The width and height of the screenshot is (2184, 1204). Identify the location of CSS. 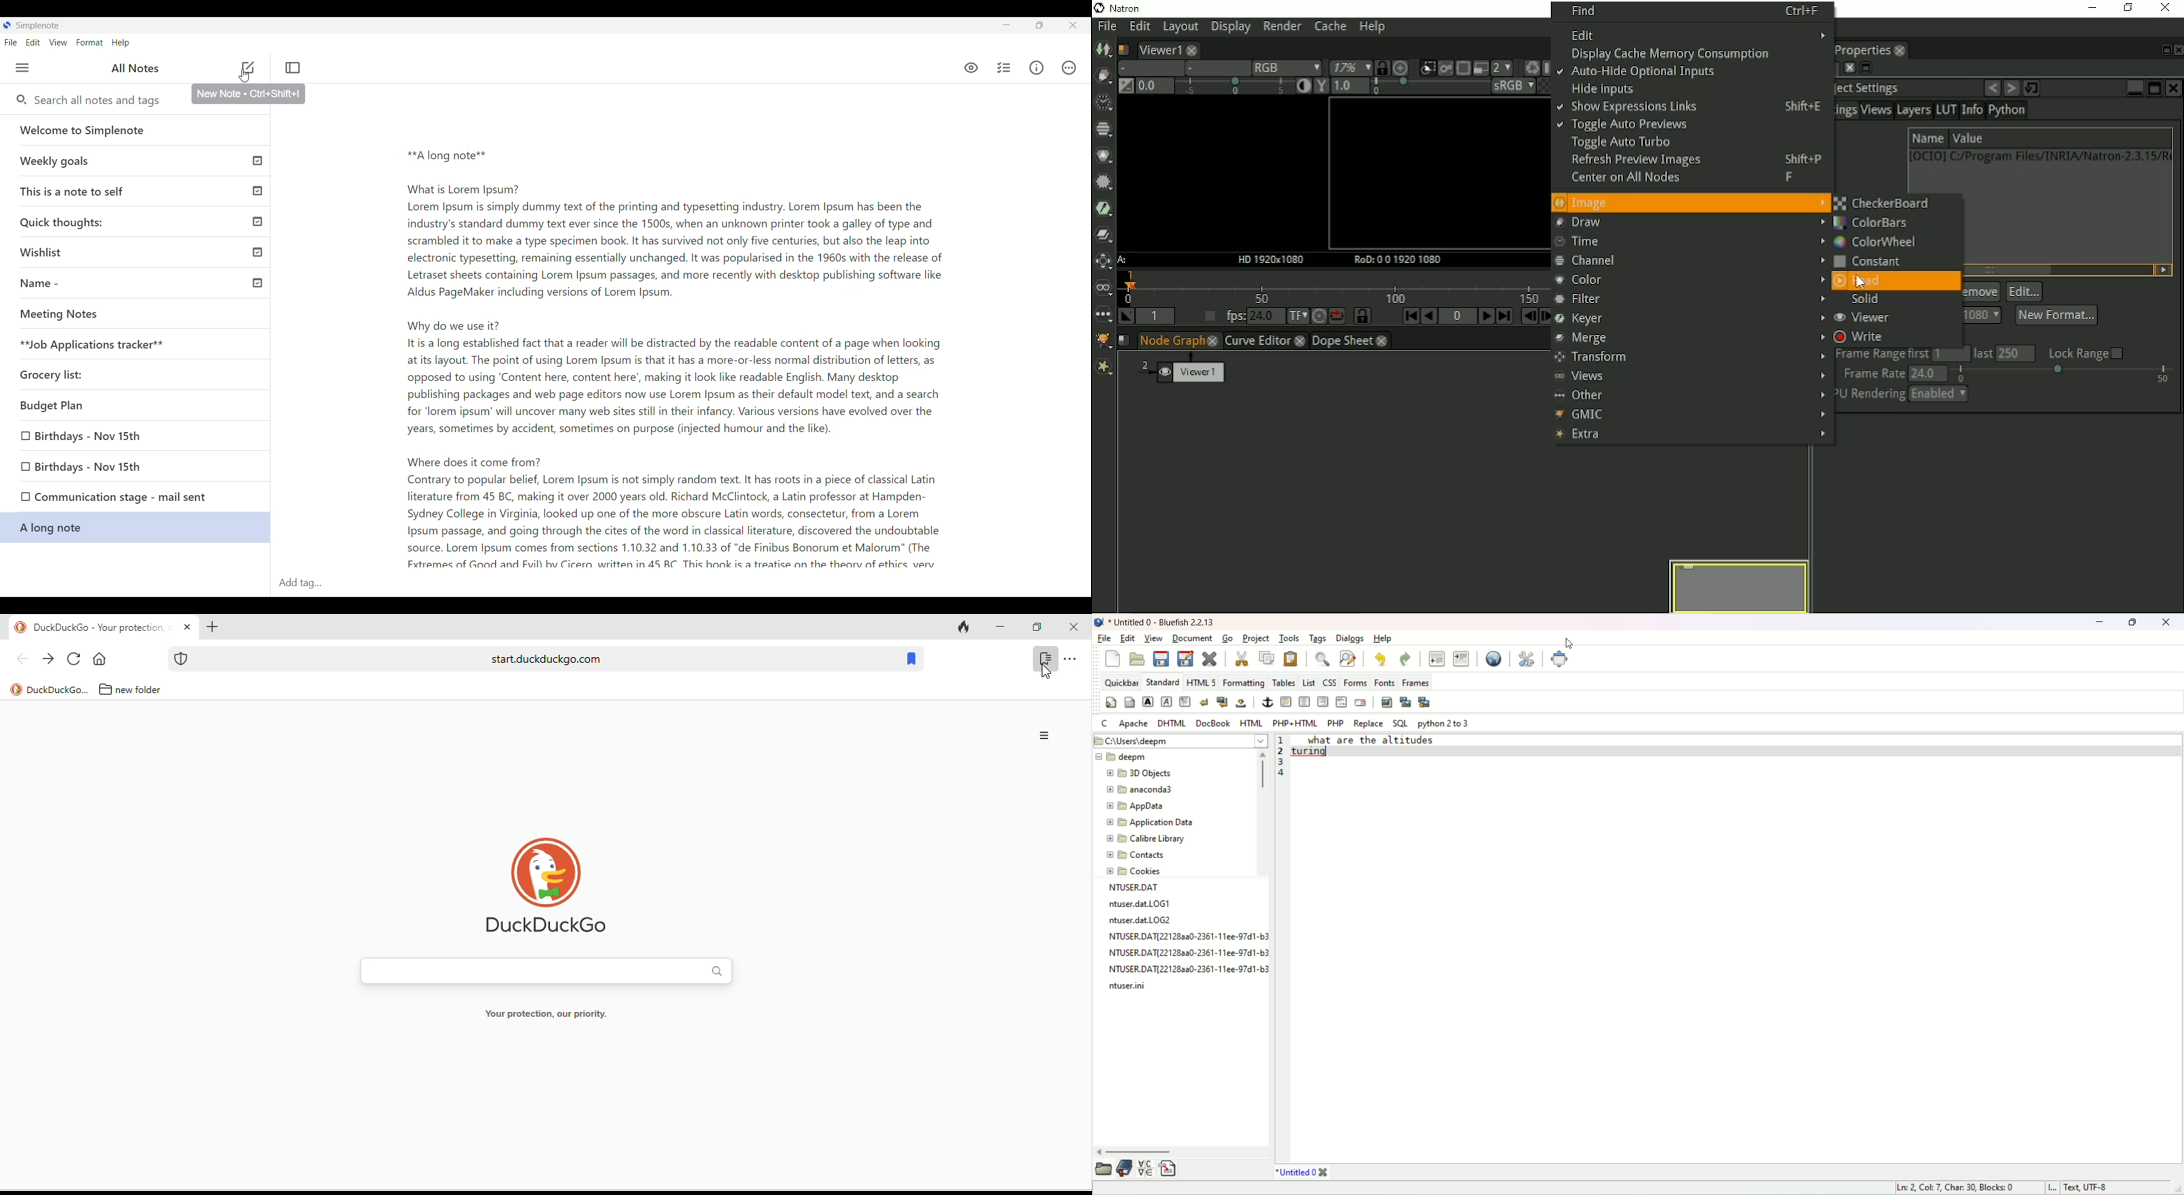
(1329, 681).